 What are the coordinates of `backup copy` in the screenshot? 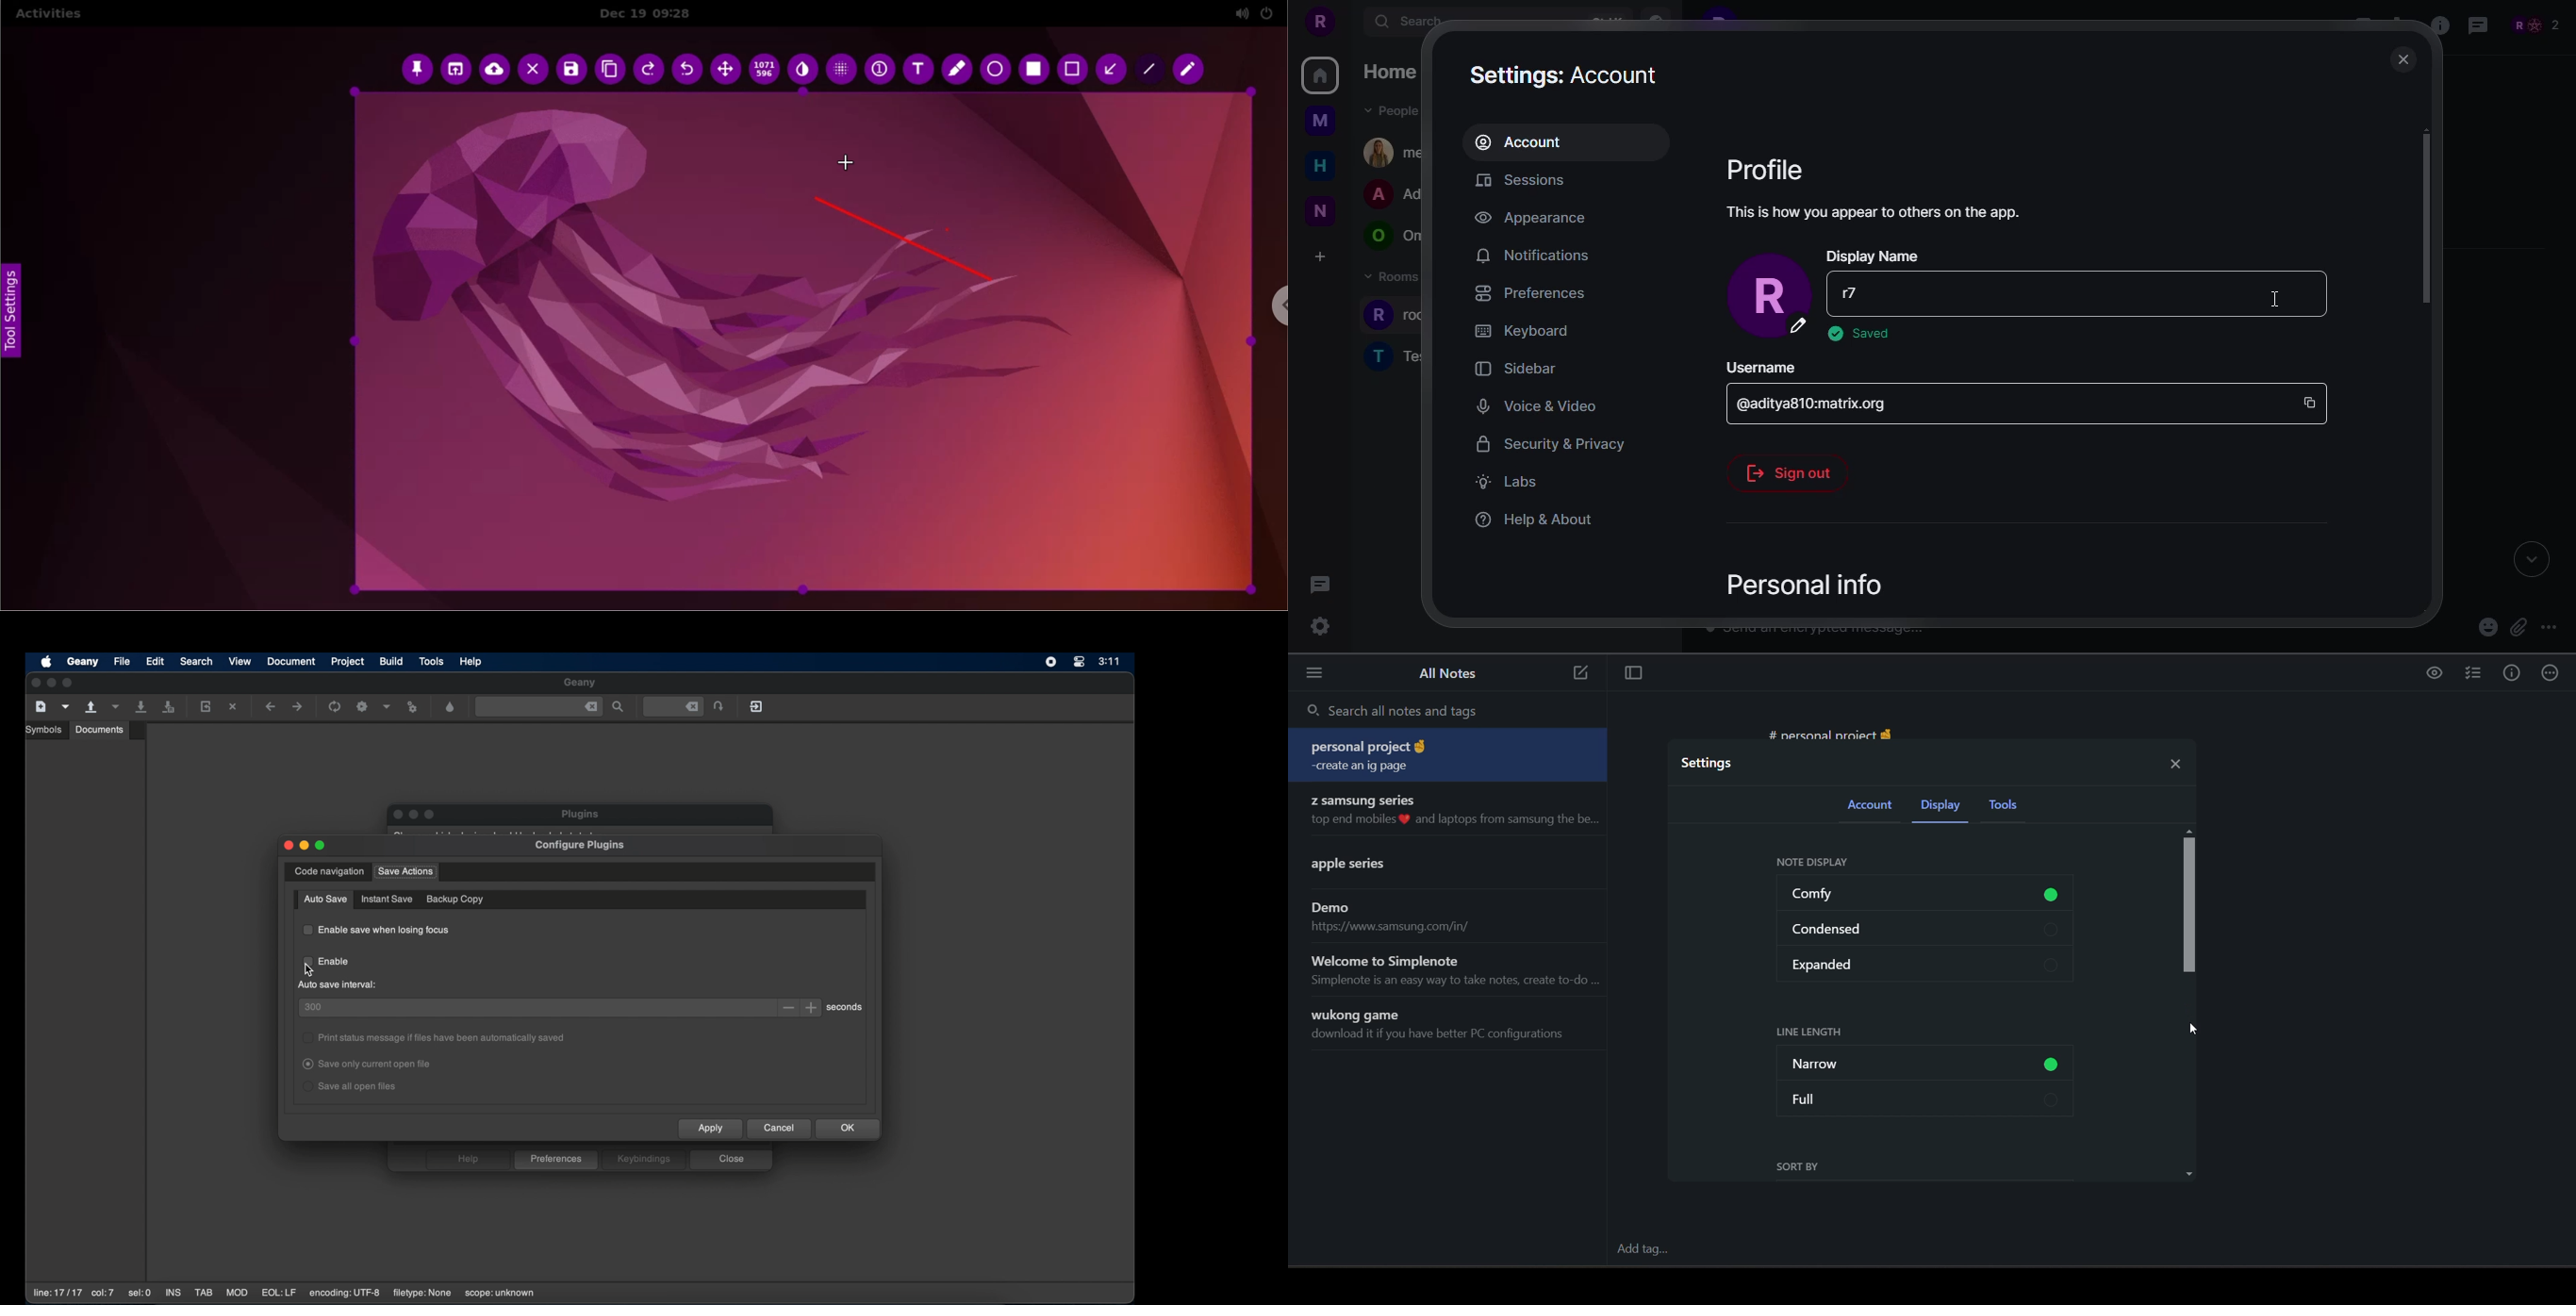 It's located at (456, 899).